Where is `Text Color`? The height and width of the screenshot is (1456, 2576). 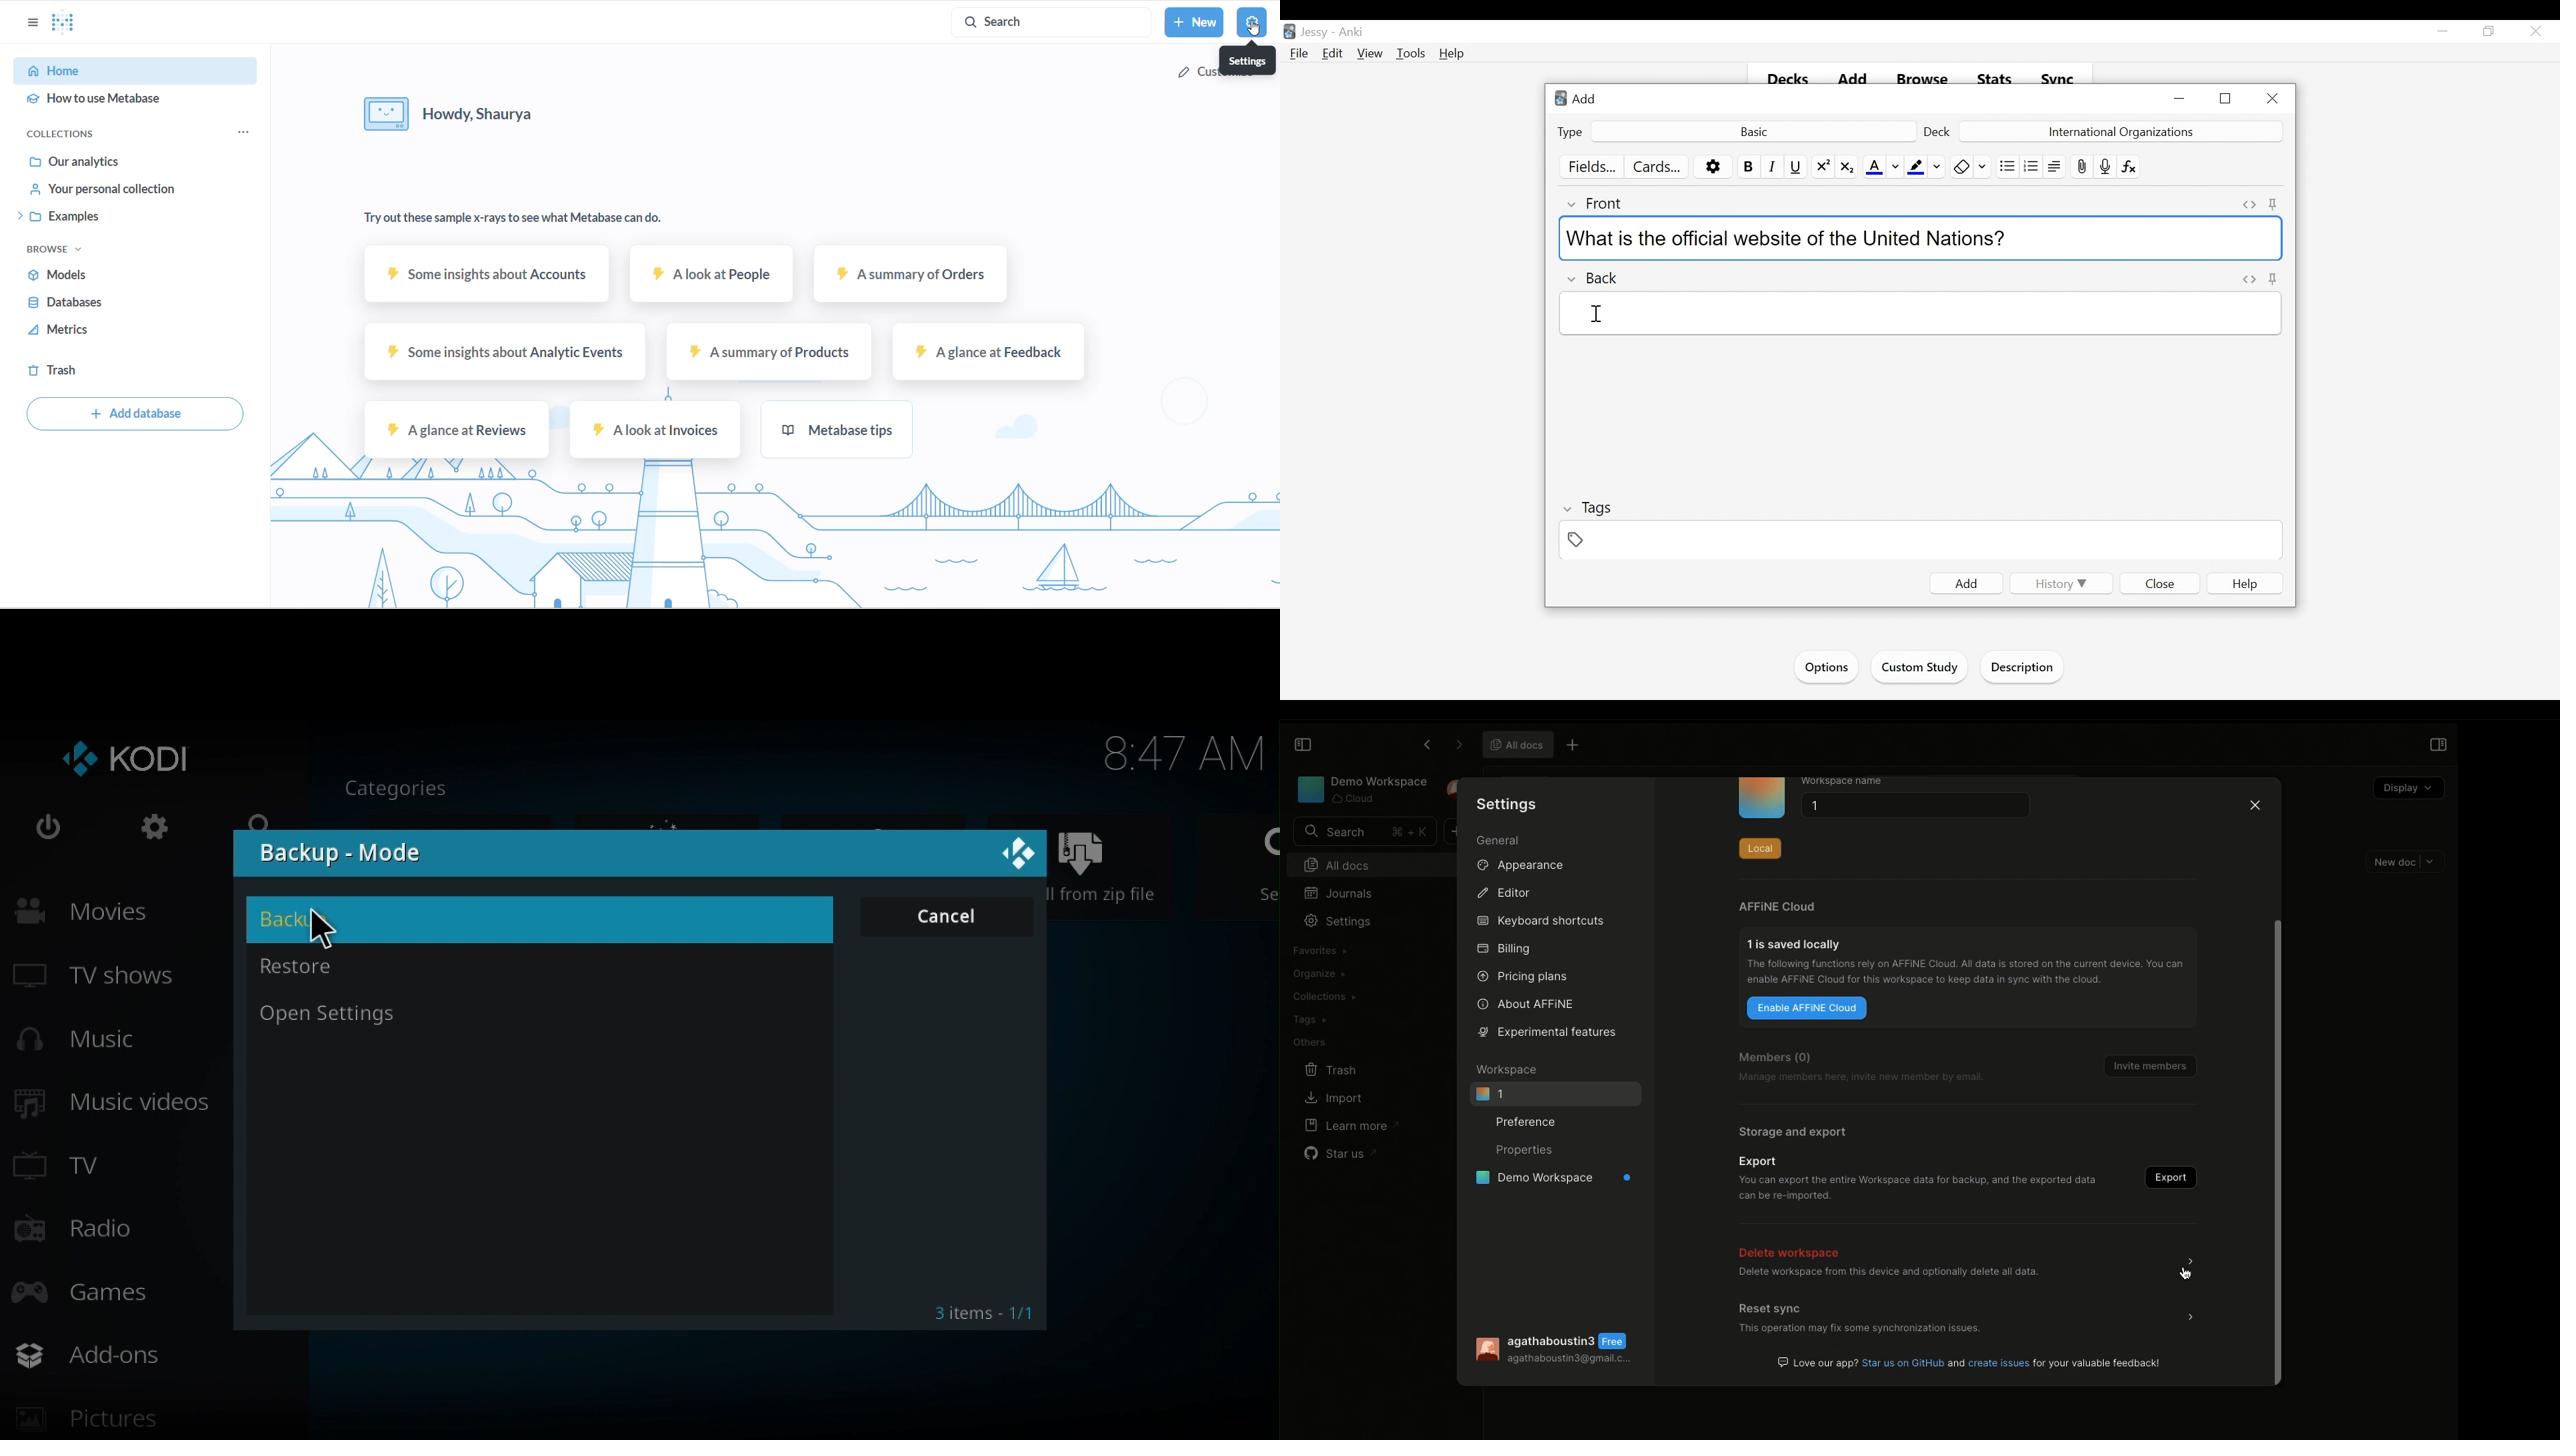
Text Color is located at coordinates (1873, 167).